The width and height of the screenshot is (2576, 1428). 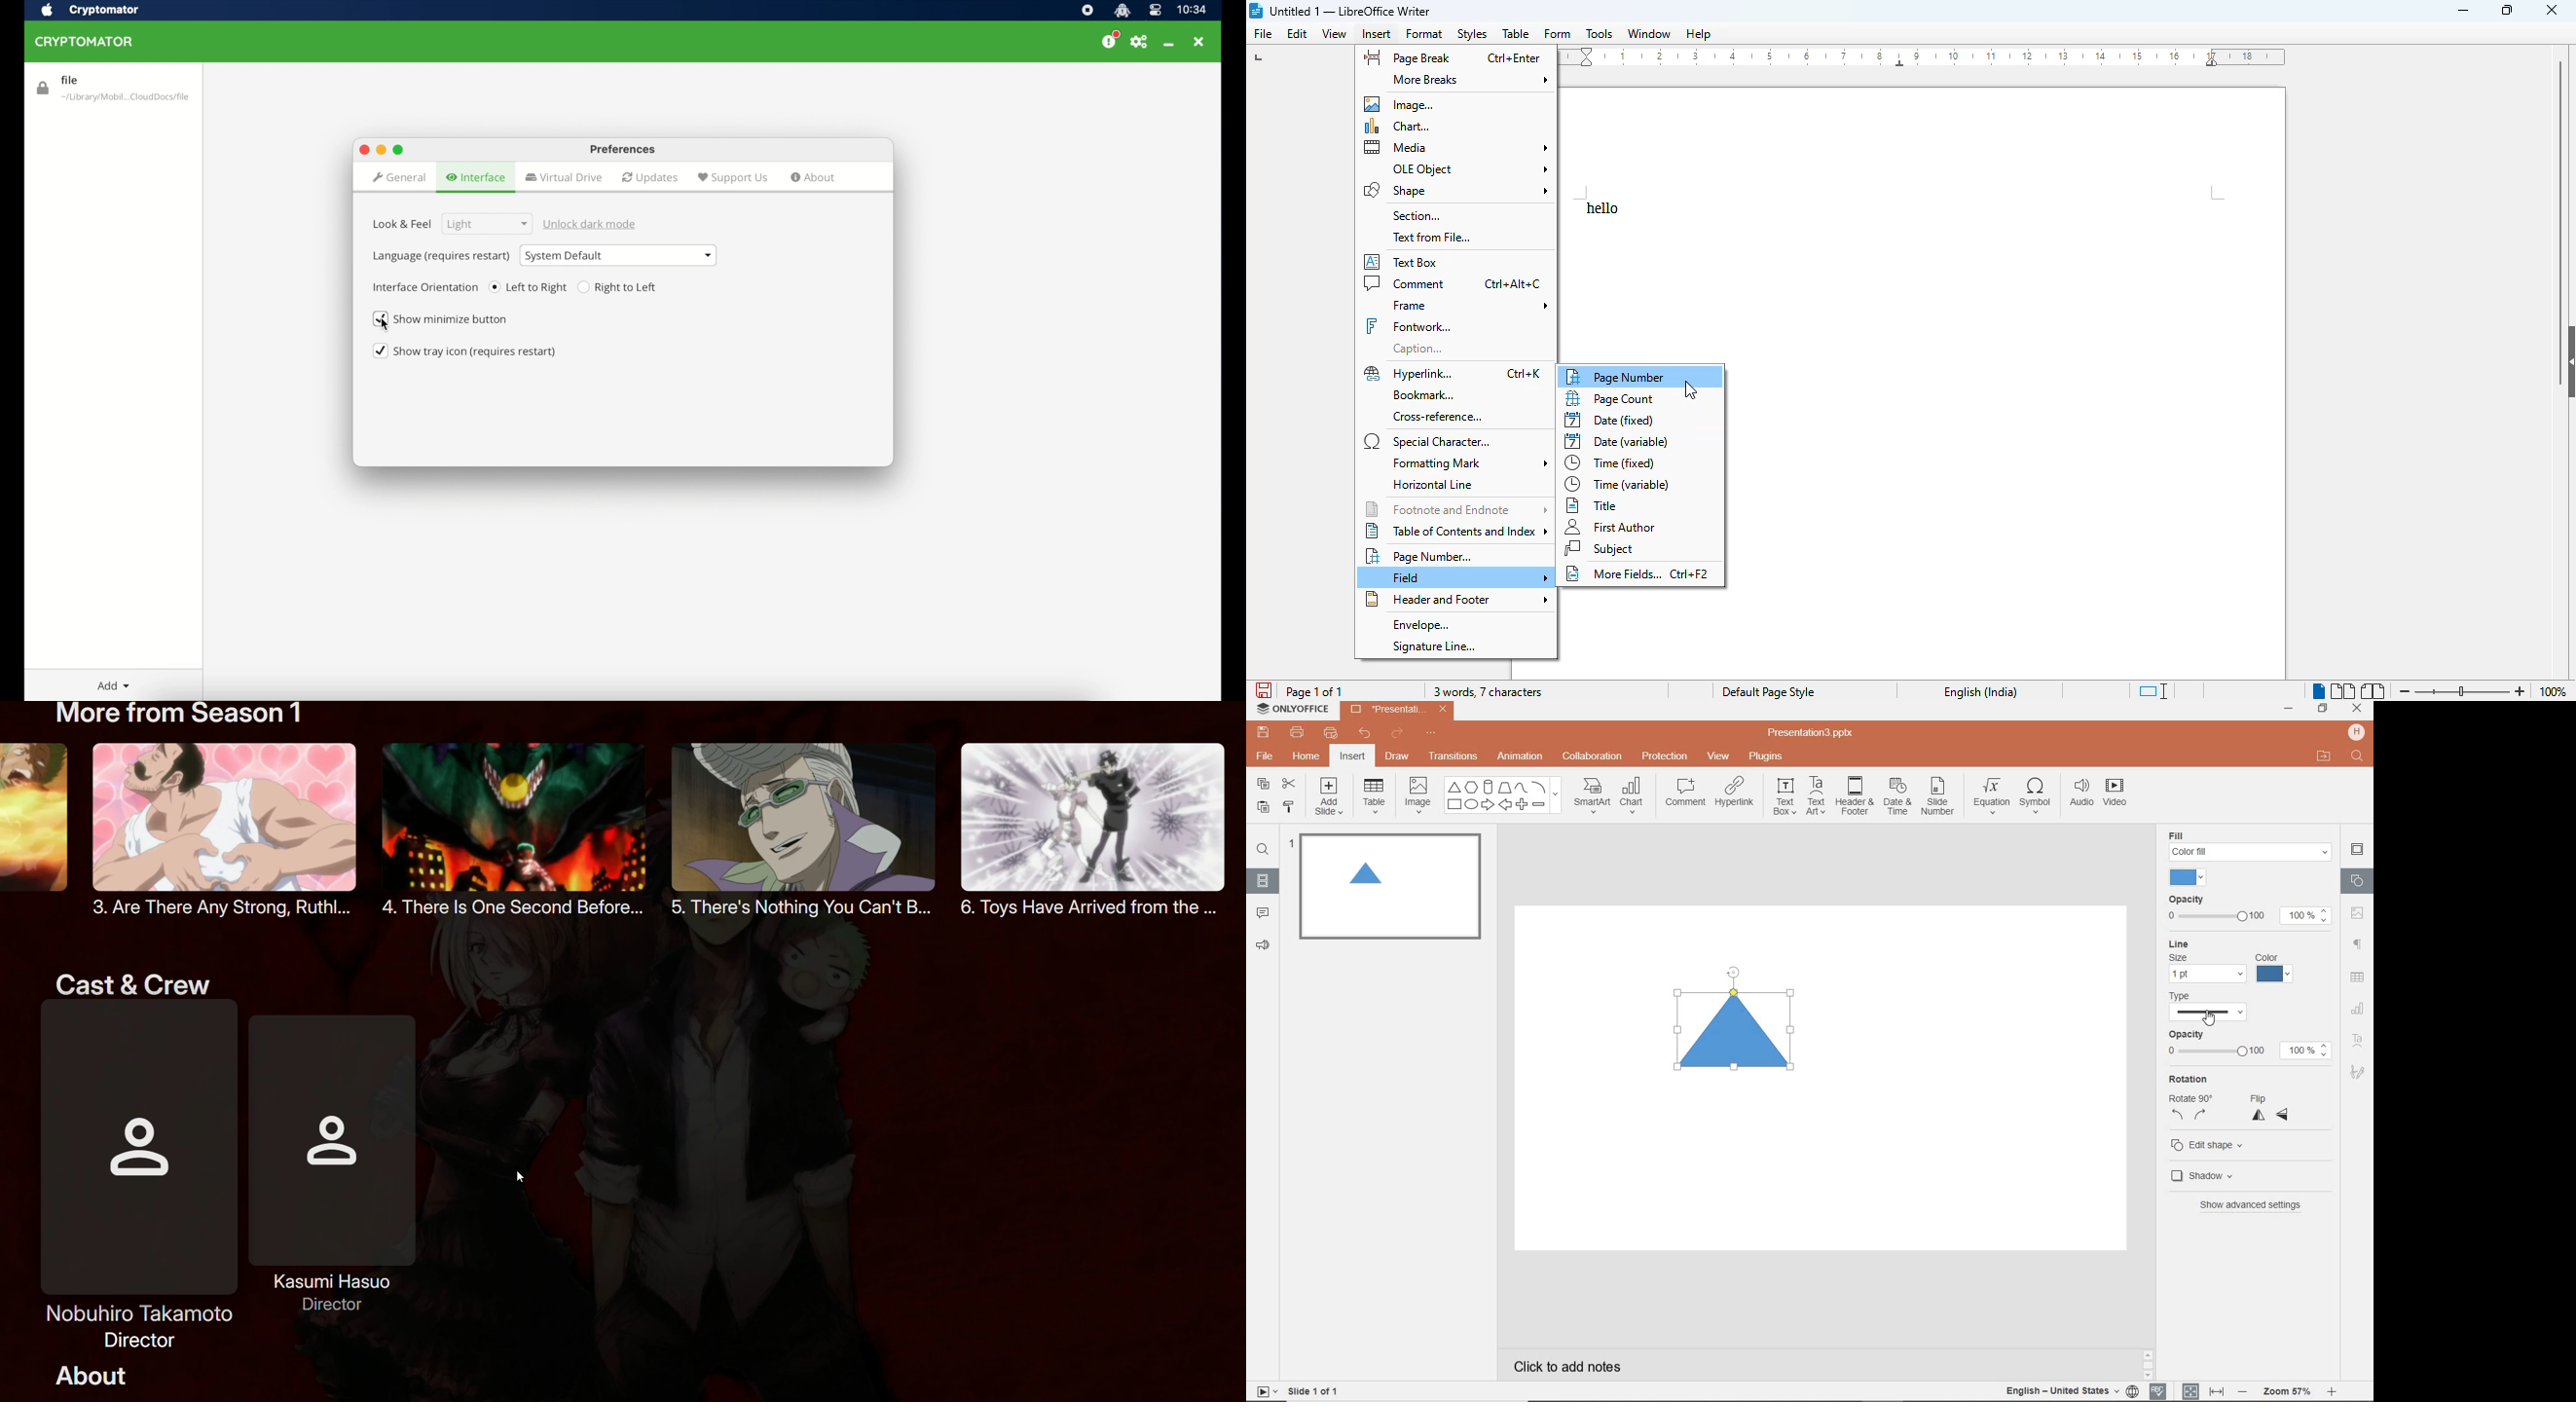 What do you see at coordinates (2249, 1045) in the screenshot?
I see `opacity` at bounding box center [2249, 1045].